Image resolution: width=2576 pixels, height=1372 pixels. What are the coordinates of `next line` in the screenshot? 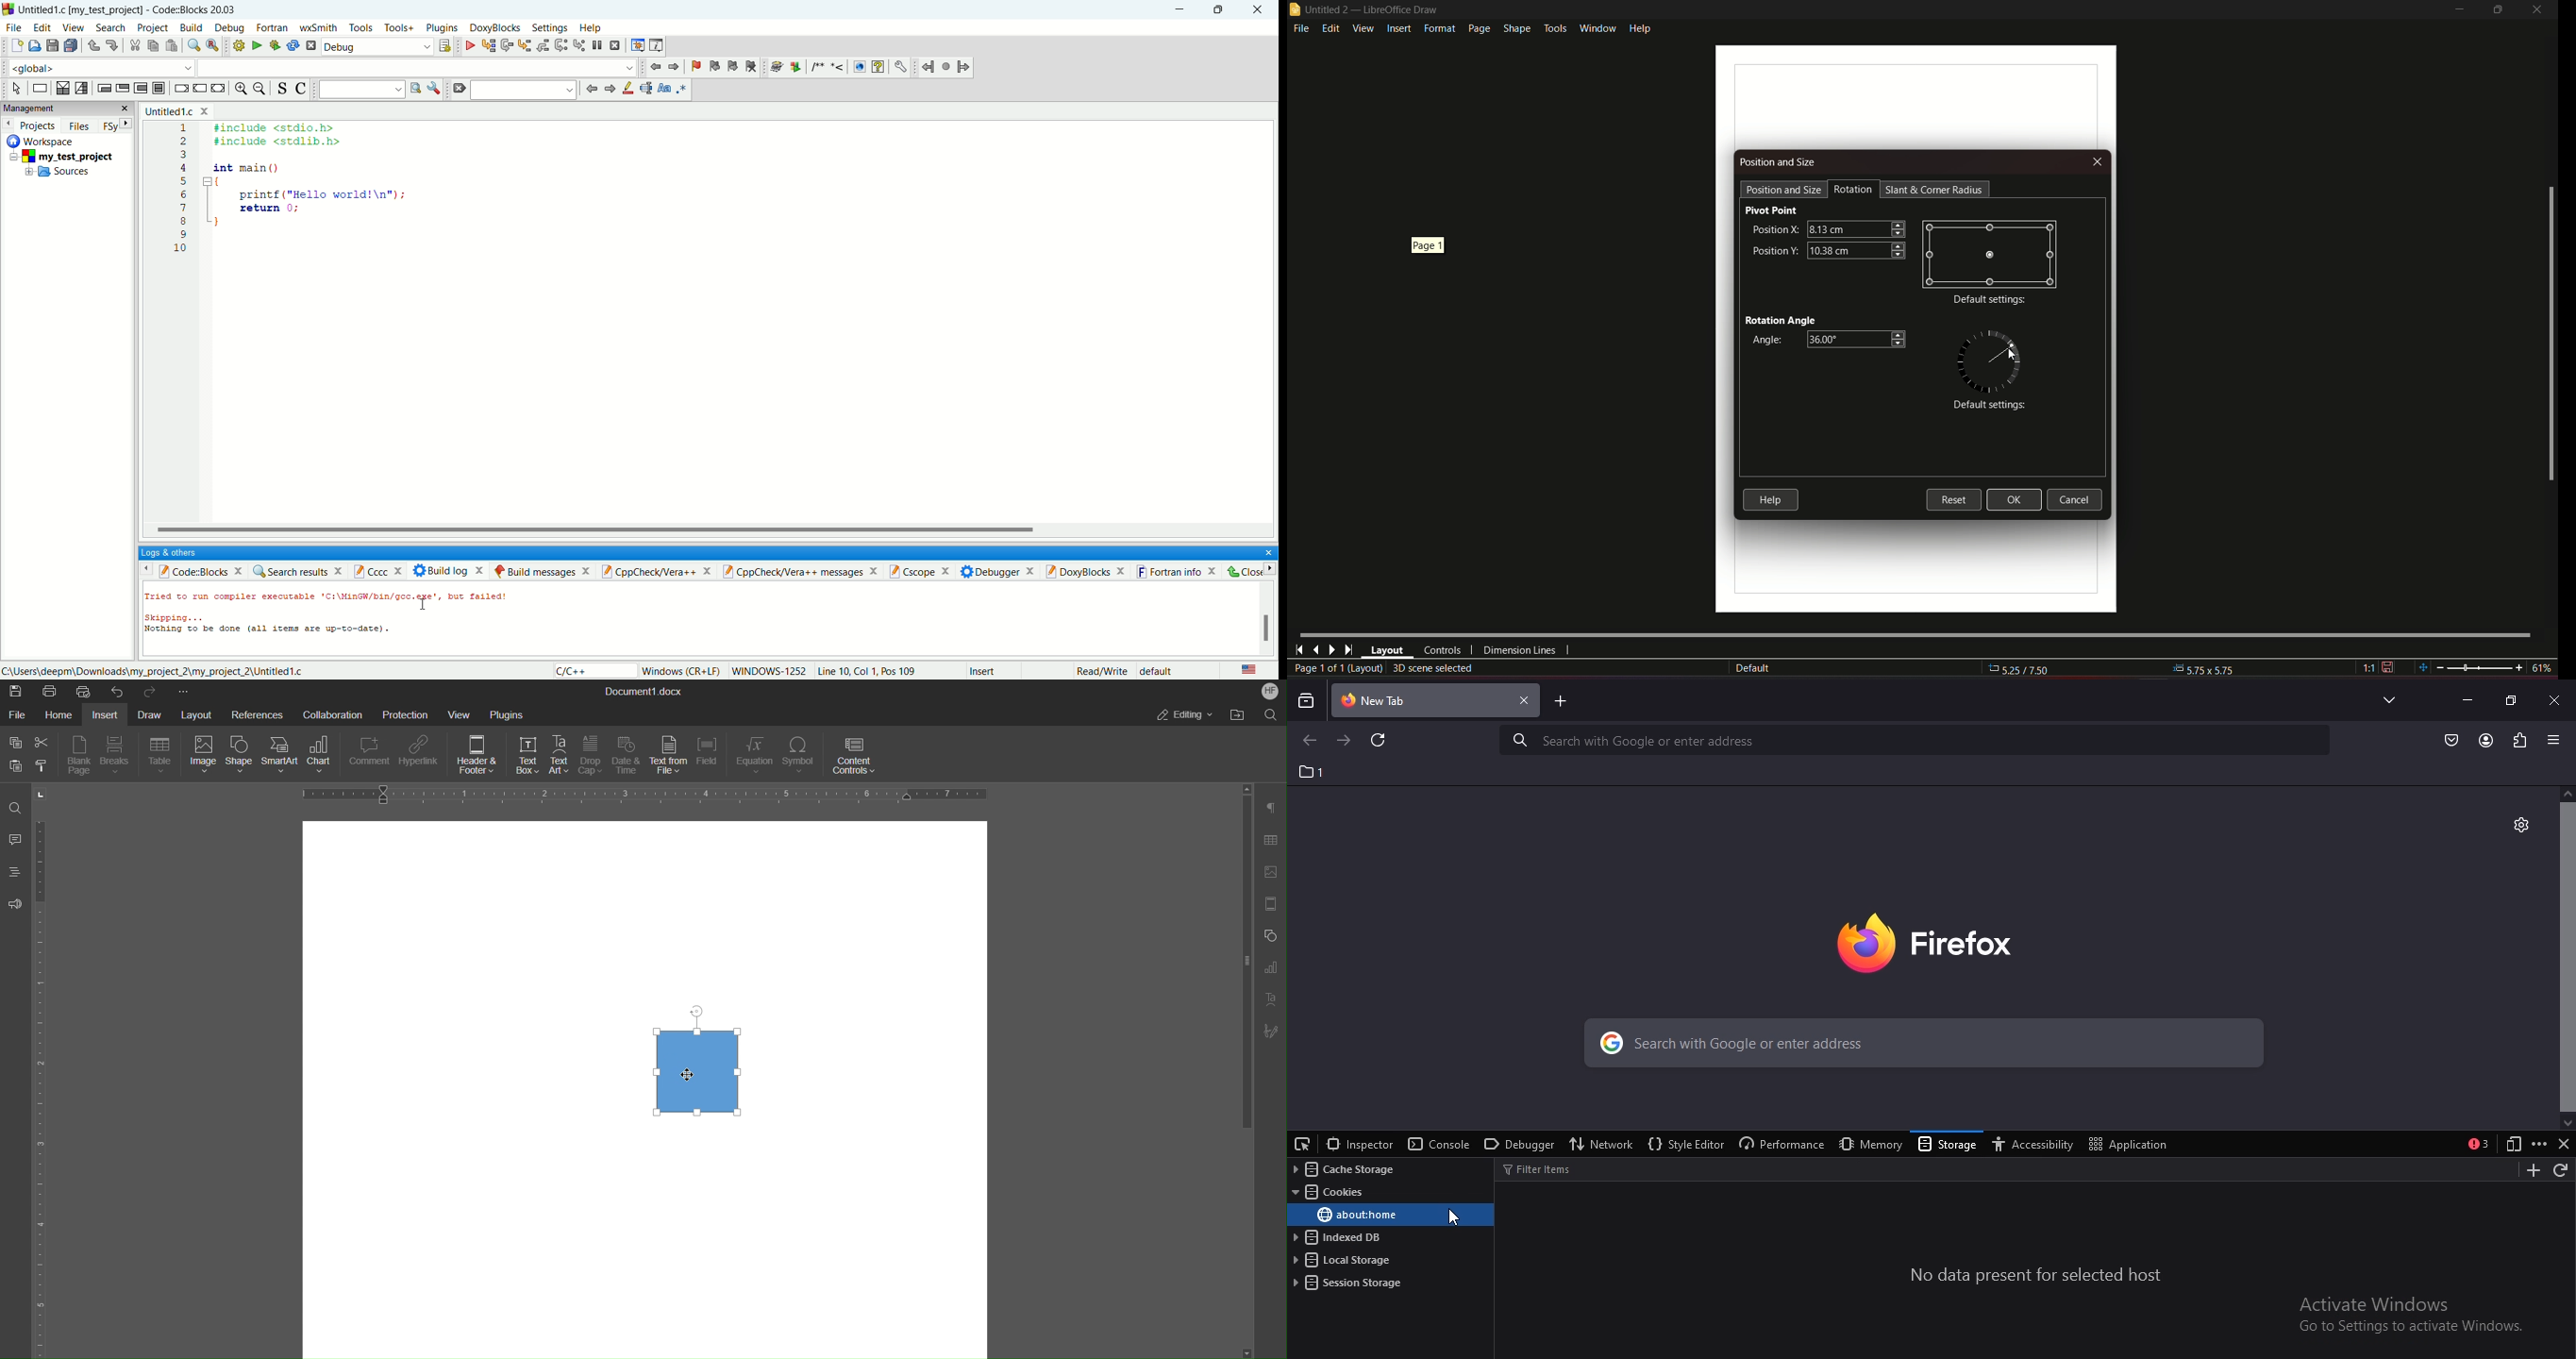 It's located at (508, 46).